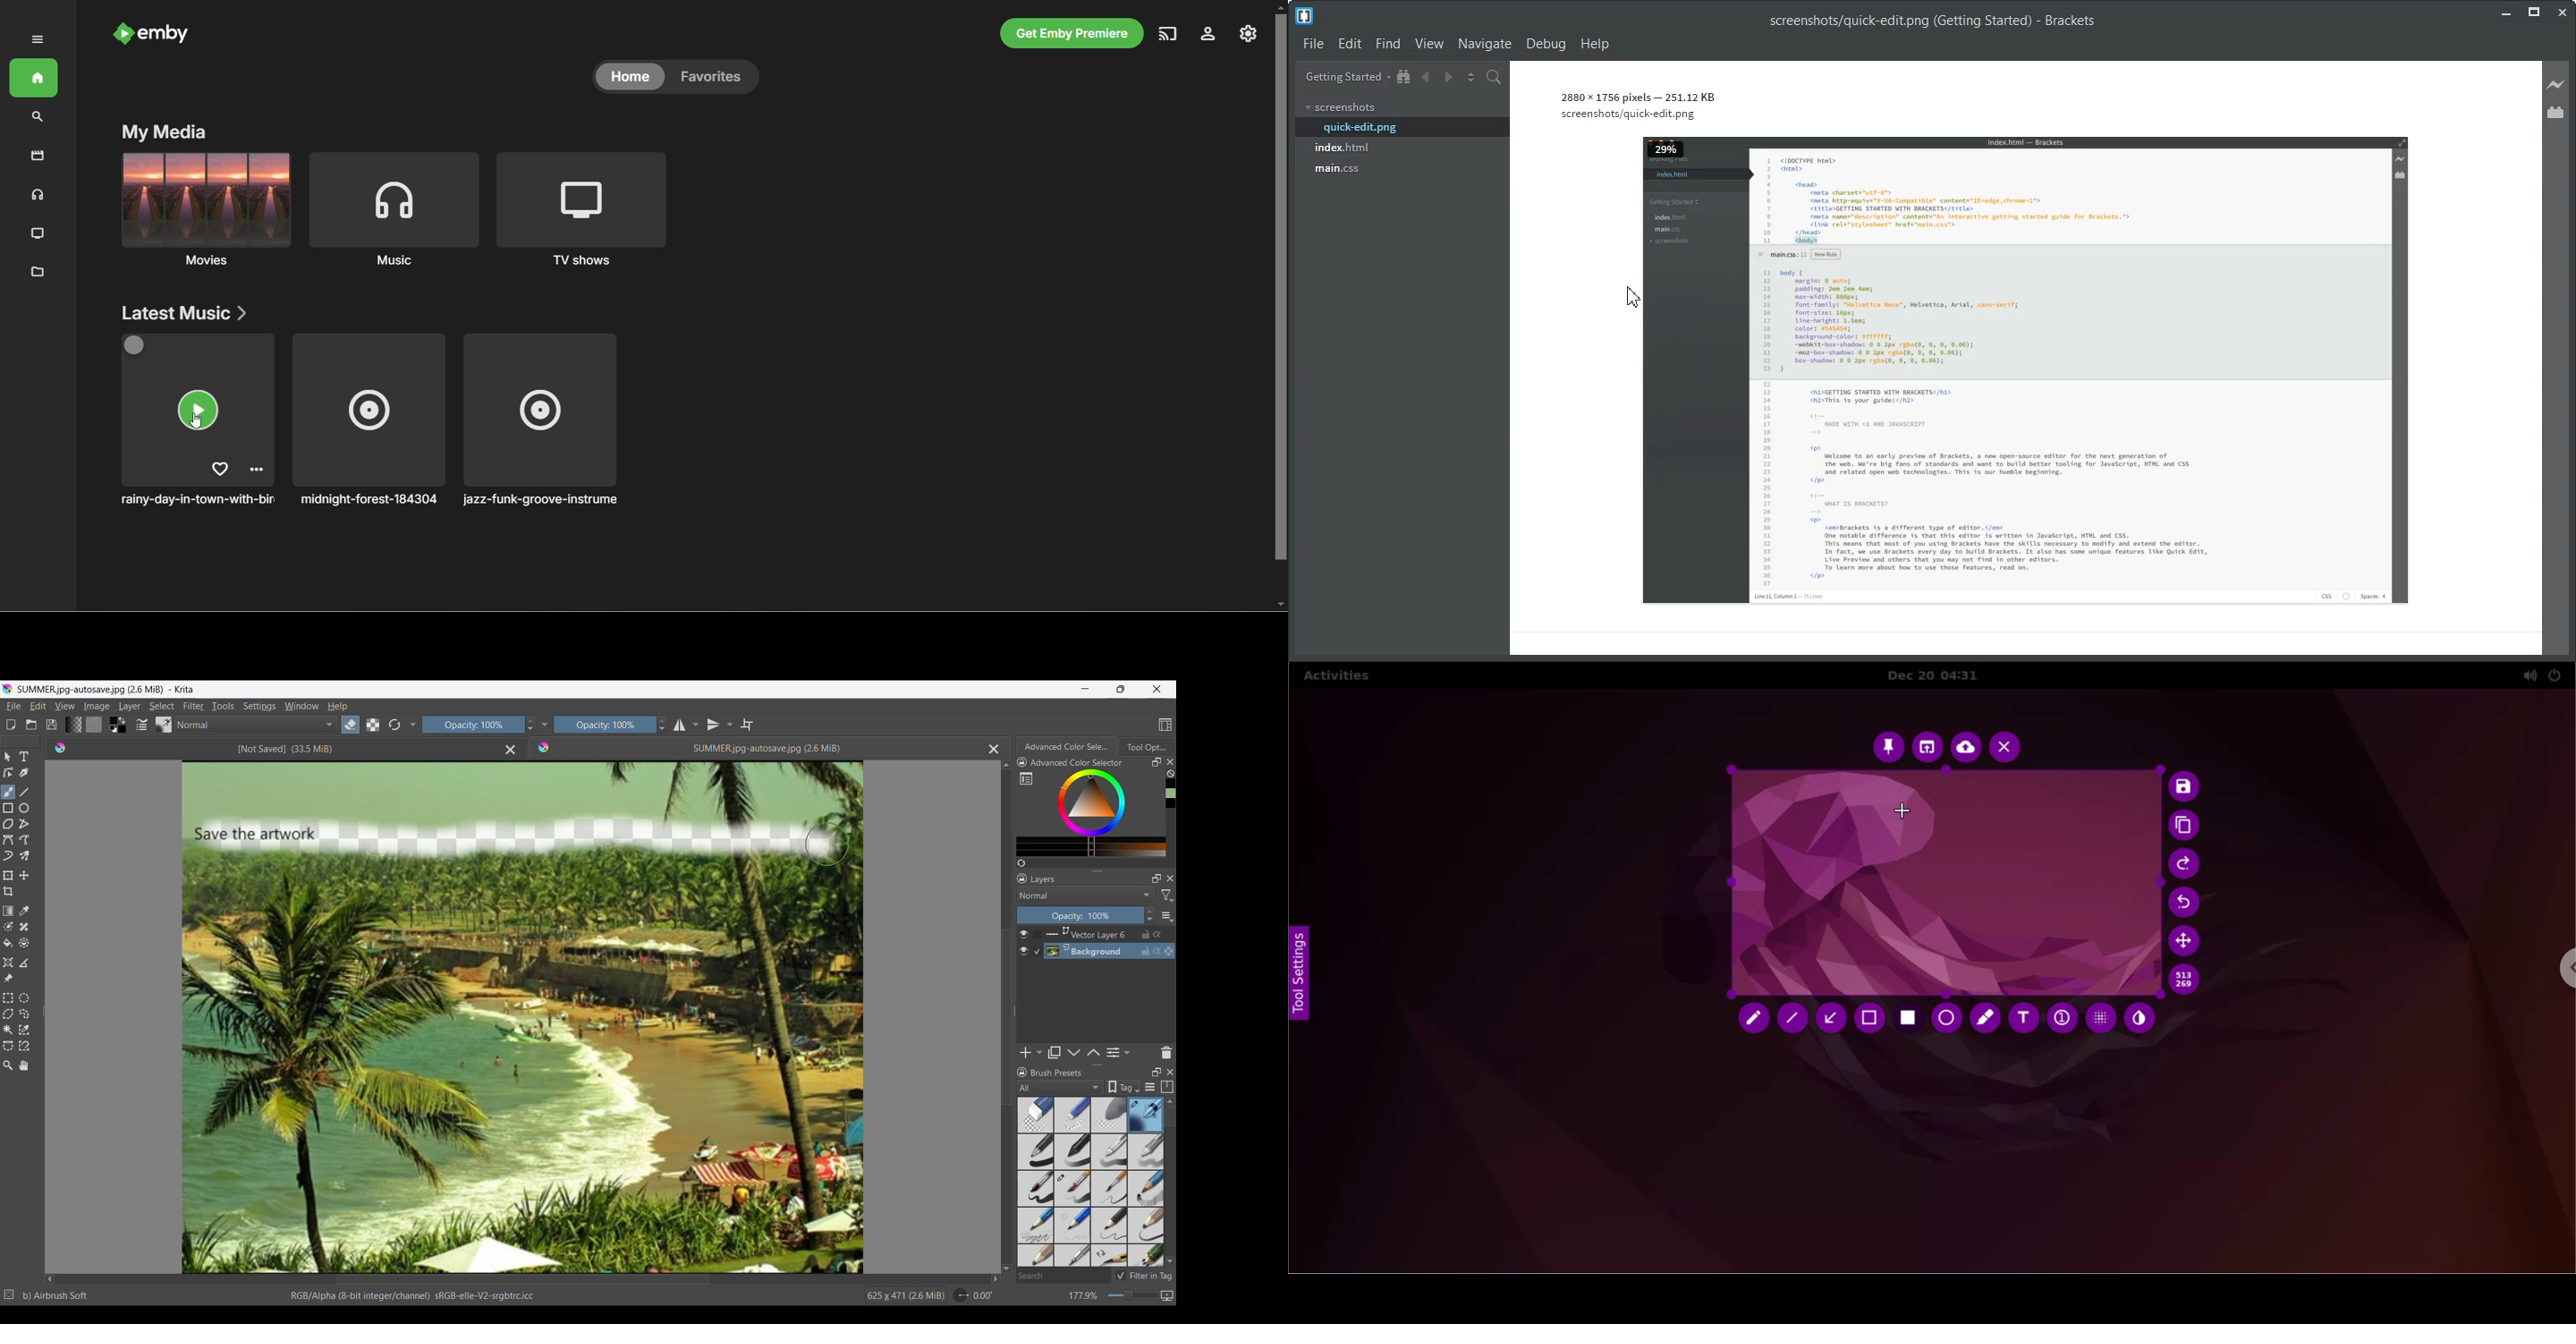  Describe the element at coordinates (1940, 21) in the screenshot. I see `` at that location.